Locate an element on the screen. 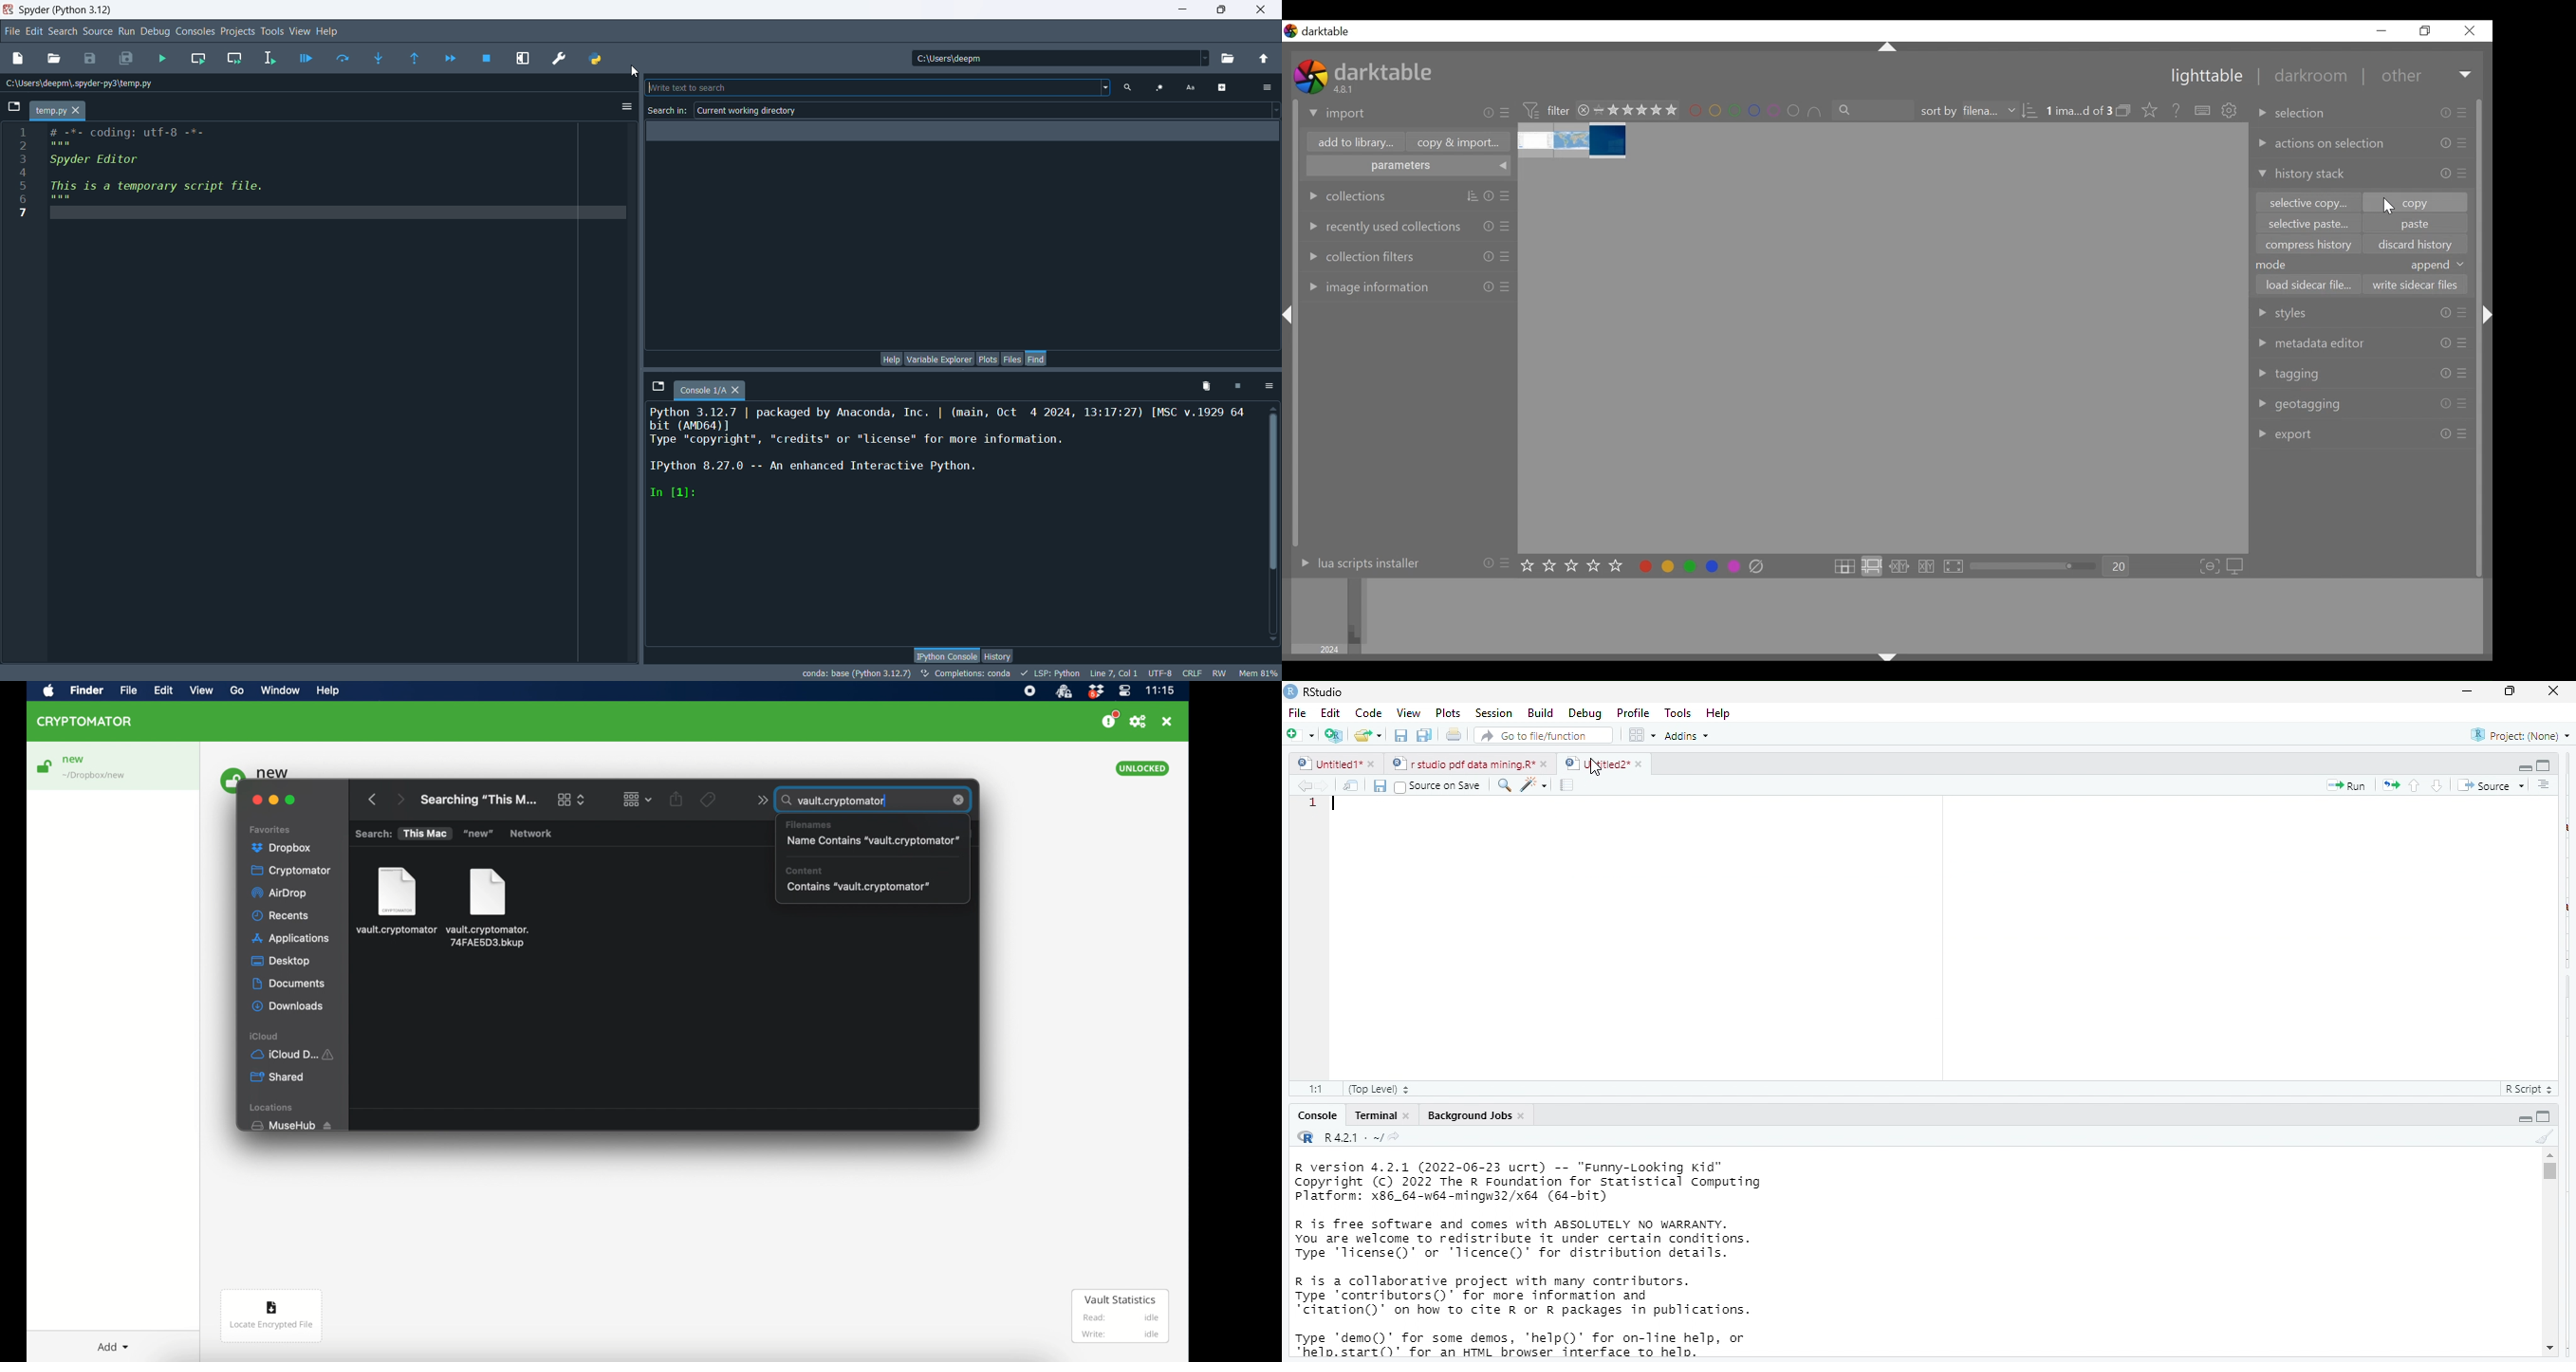  click to enter zoomable lighttable layout is located at coordinates (1871, 567).